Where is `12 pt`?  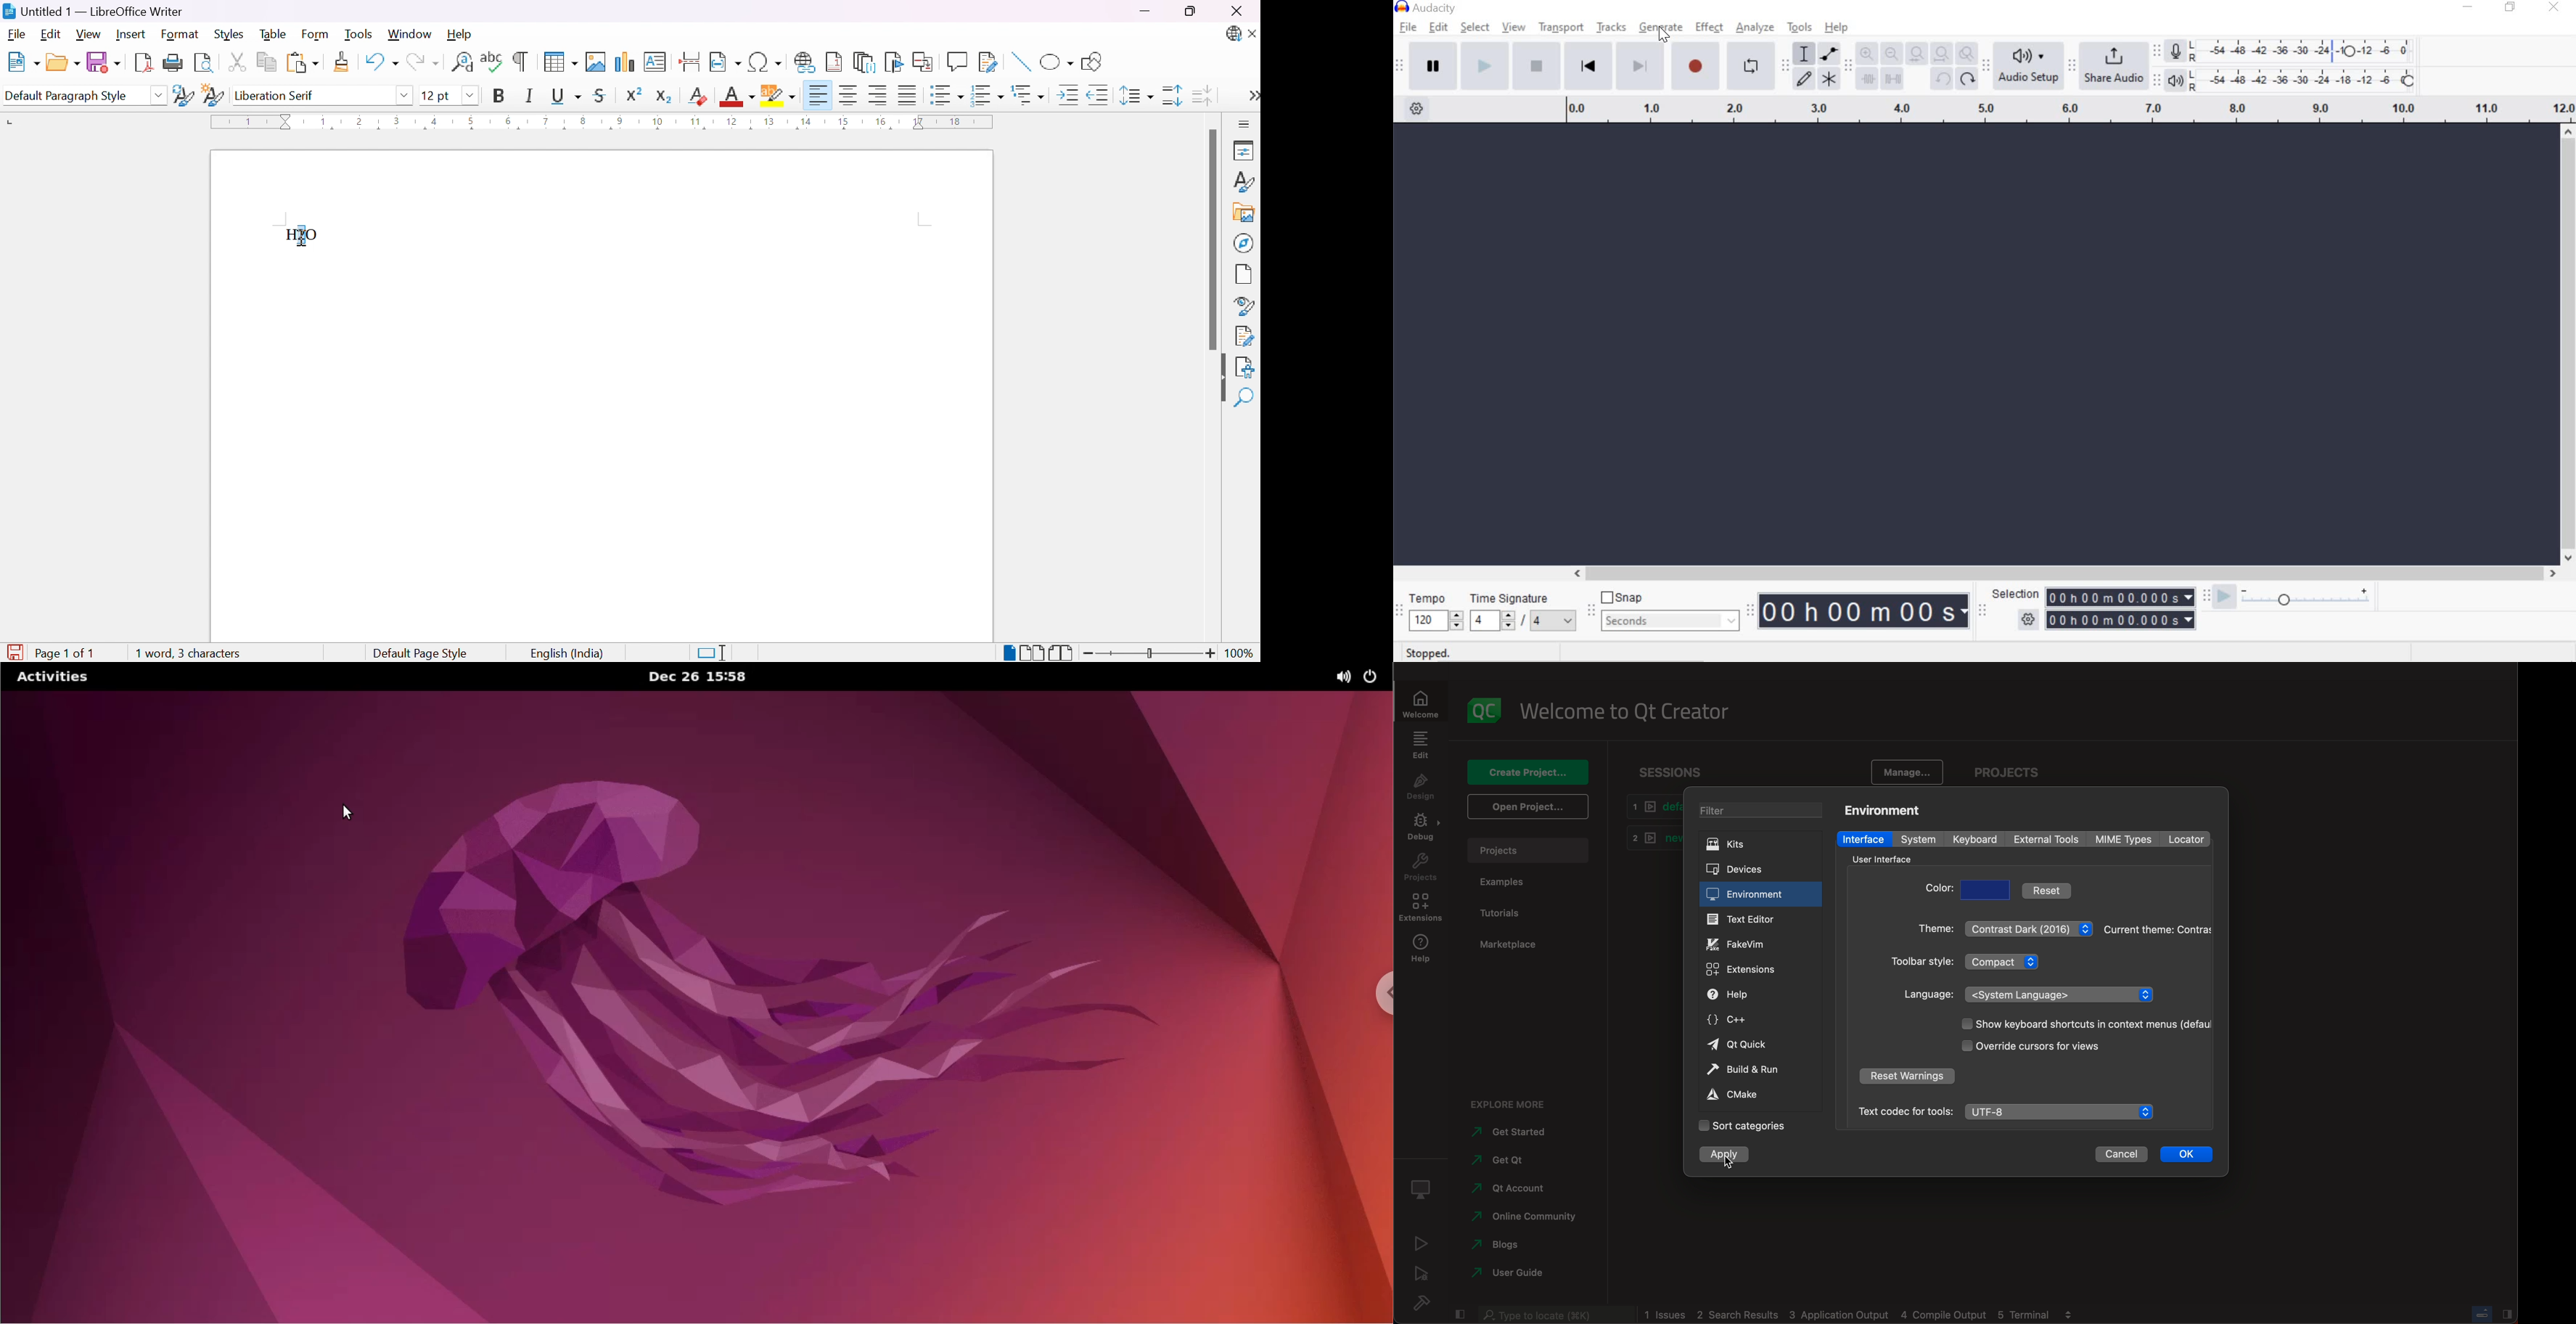
12 pt is located at coordinates (437, 95).